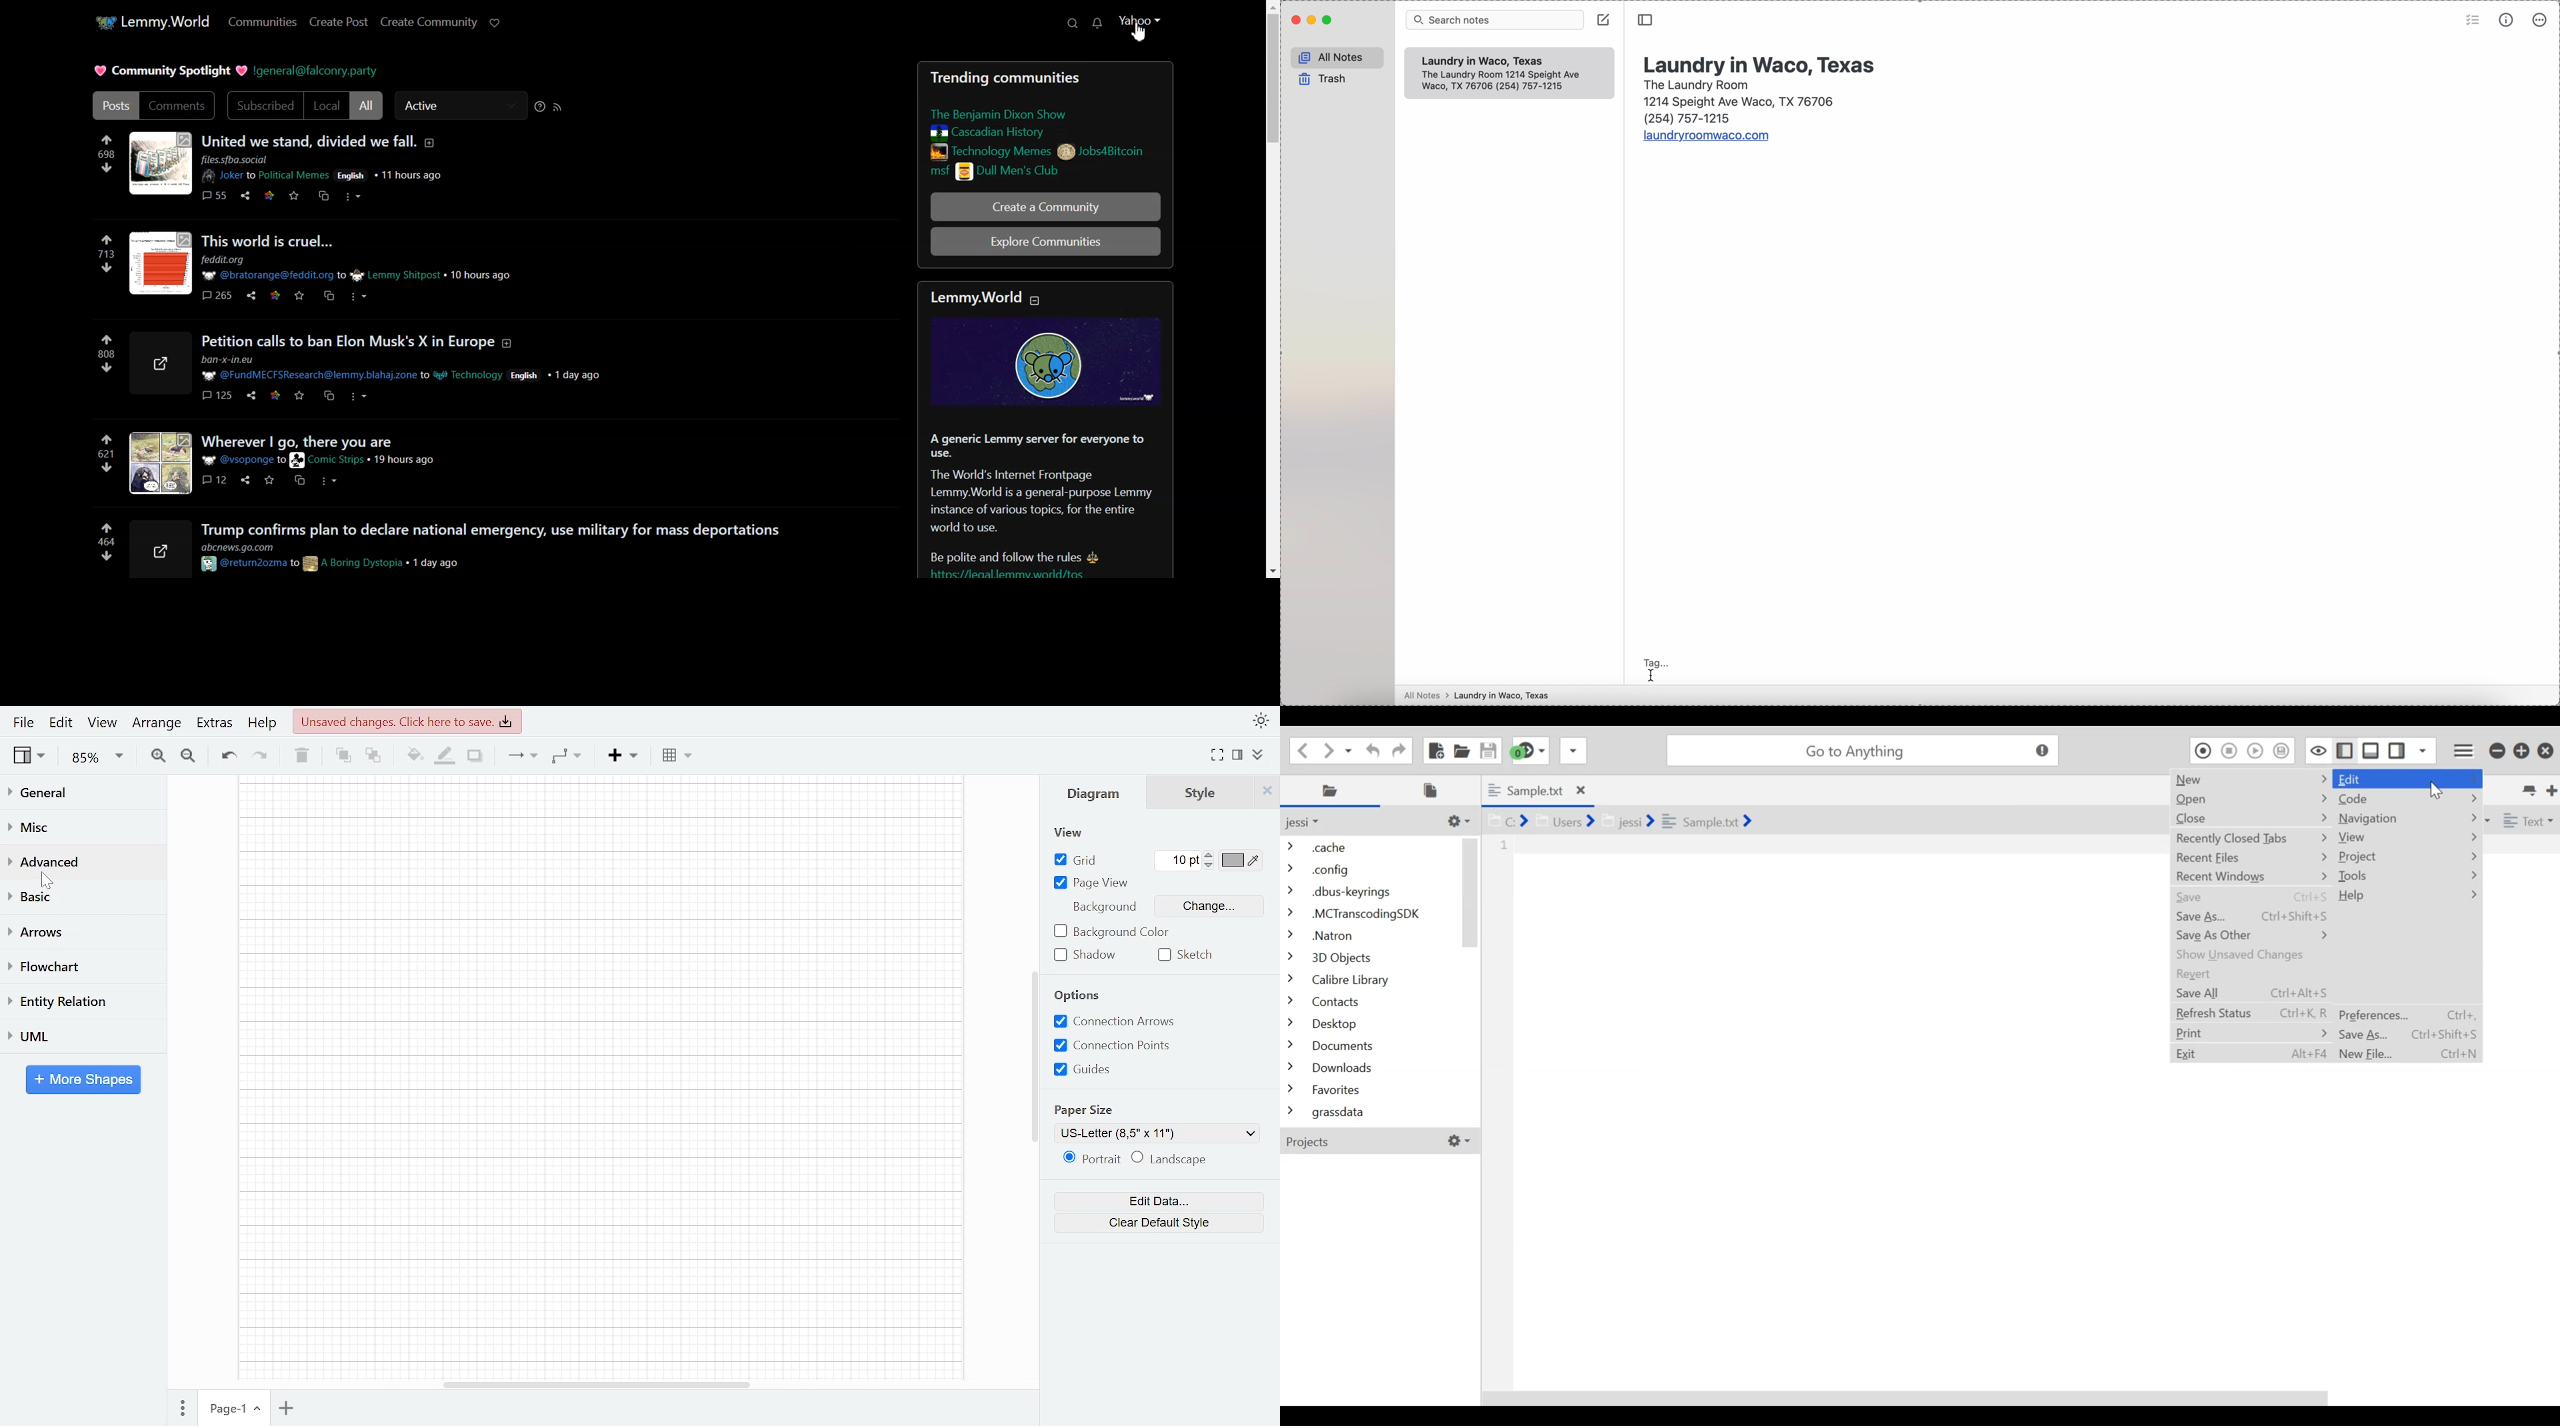 This screenshot has height=1428, width=2576. Describe the element at coordinates (80, 893) in the screenshot. I see `Basic` at that location.